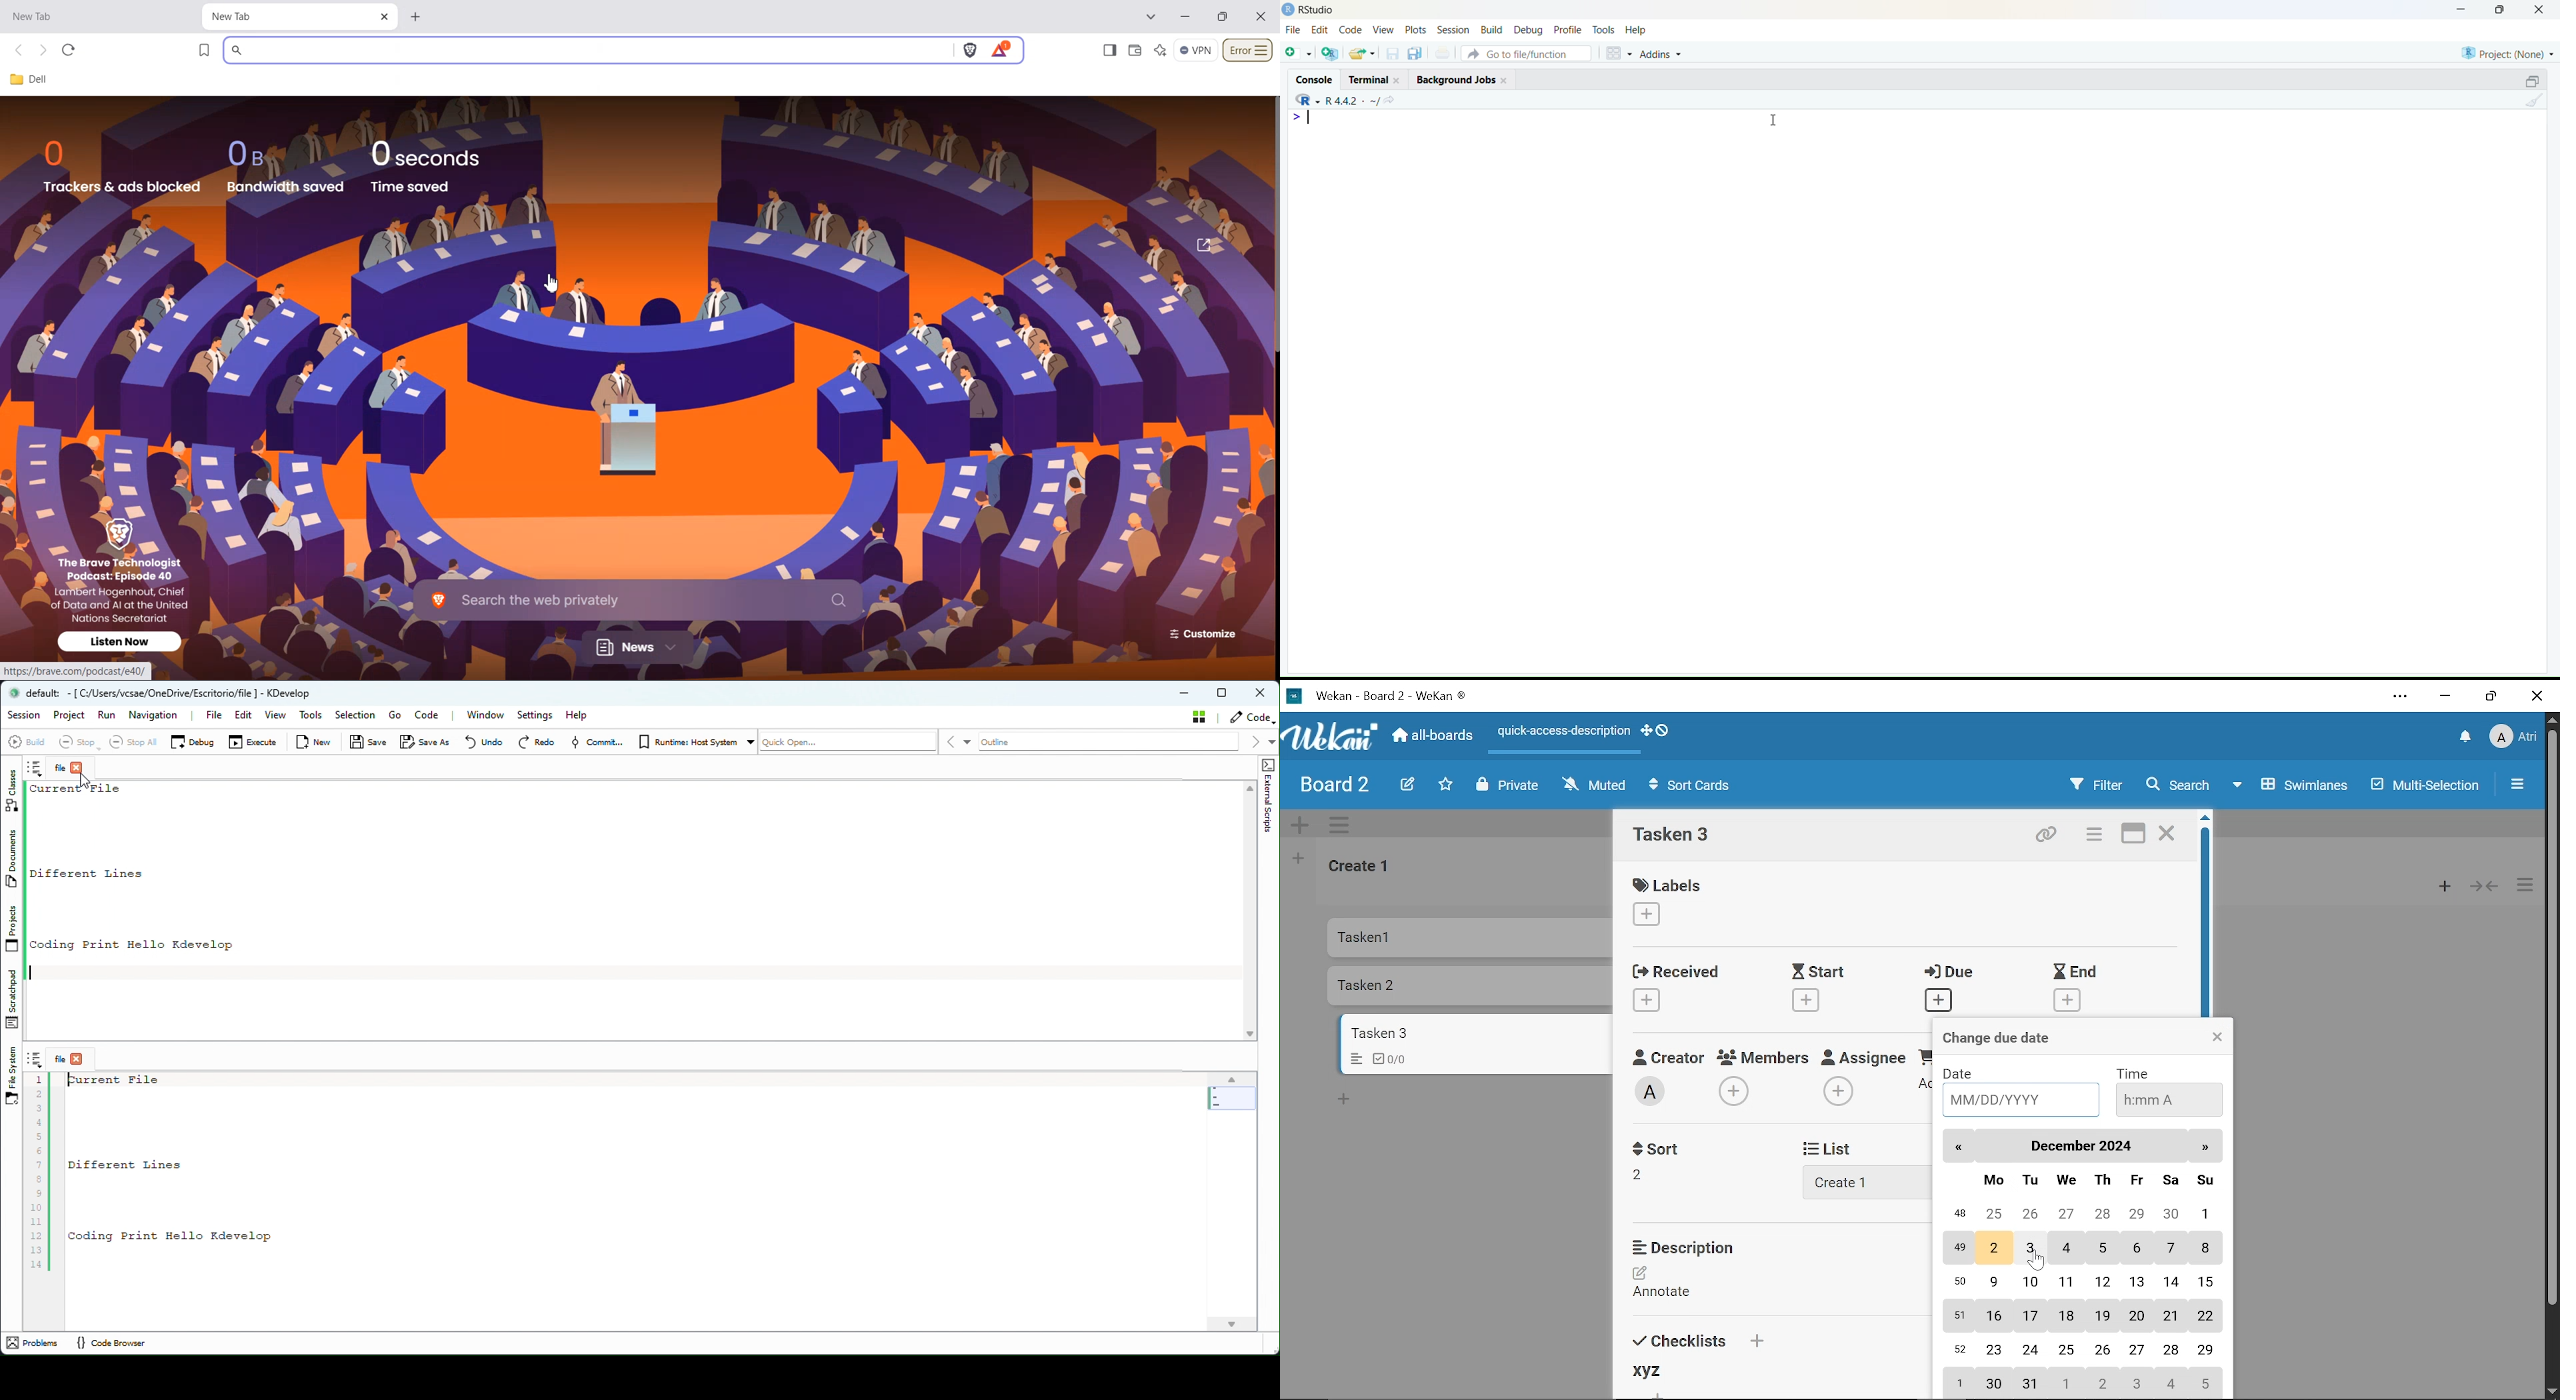 The height and width of the screenshot is (1400, 2576). I want to click on Menu, so click(1352, 1060).